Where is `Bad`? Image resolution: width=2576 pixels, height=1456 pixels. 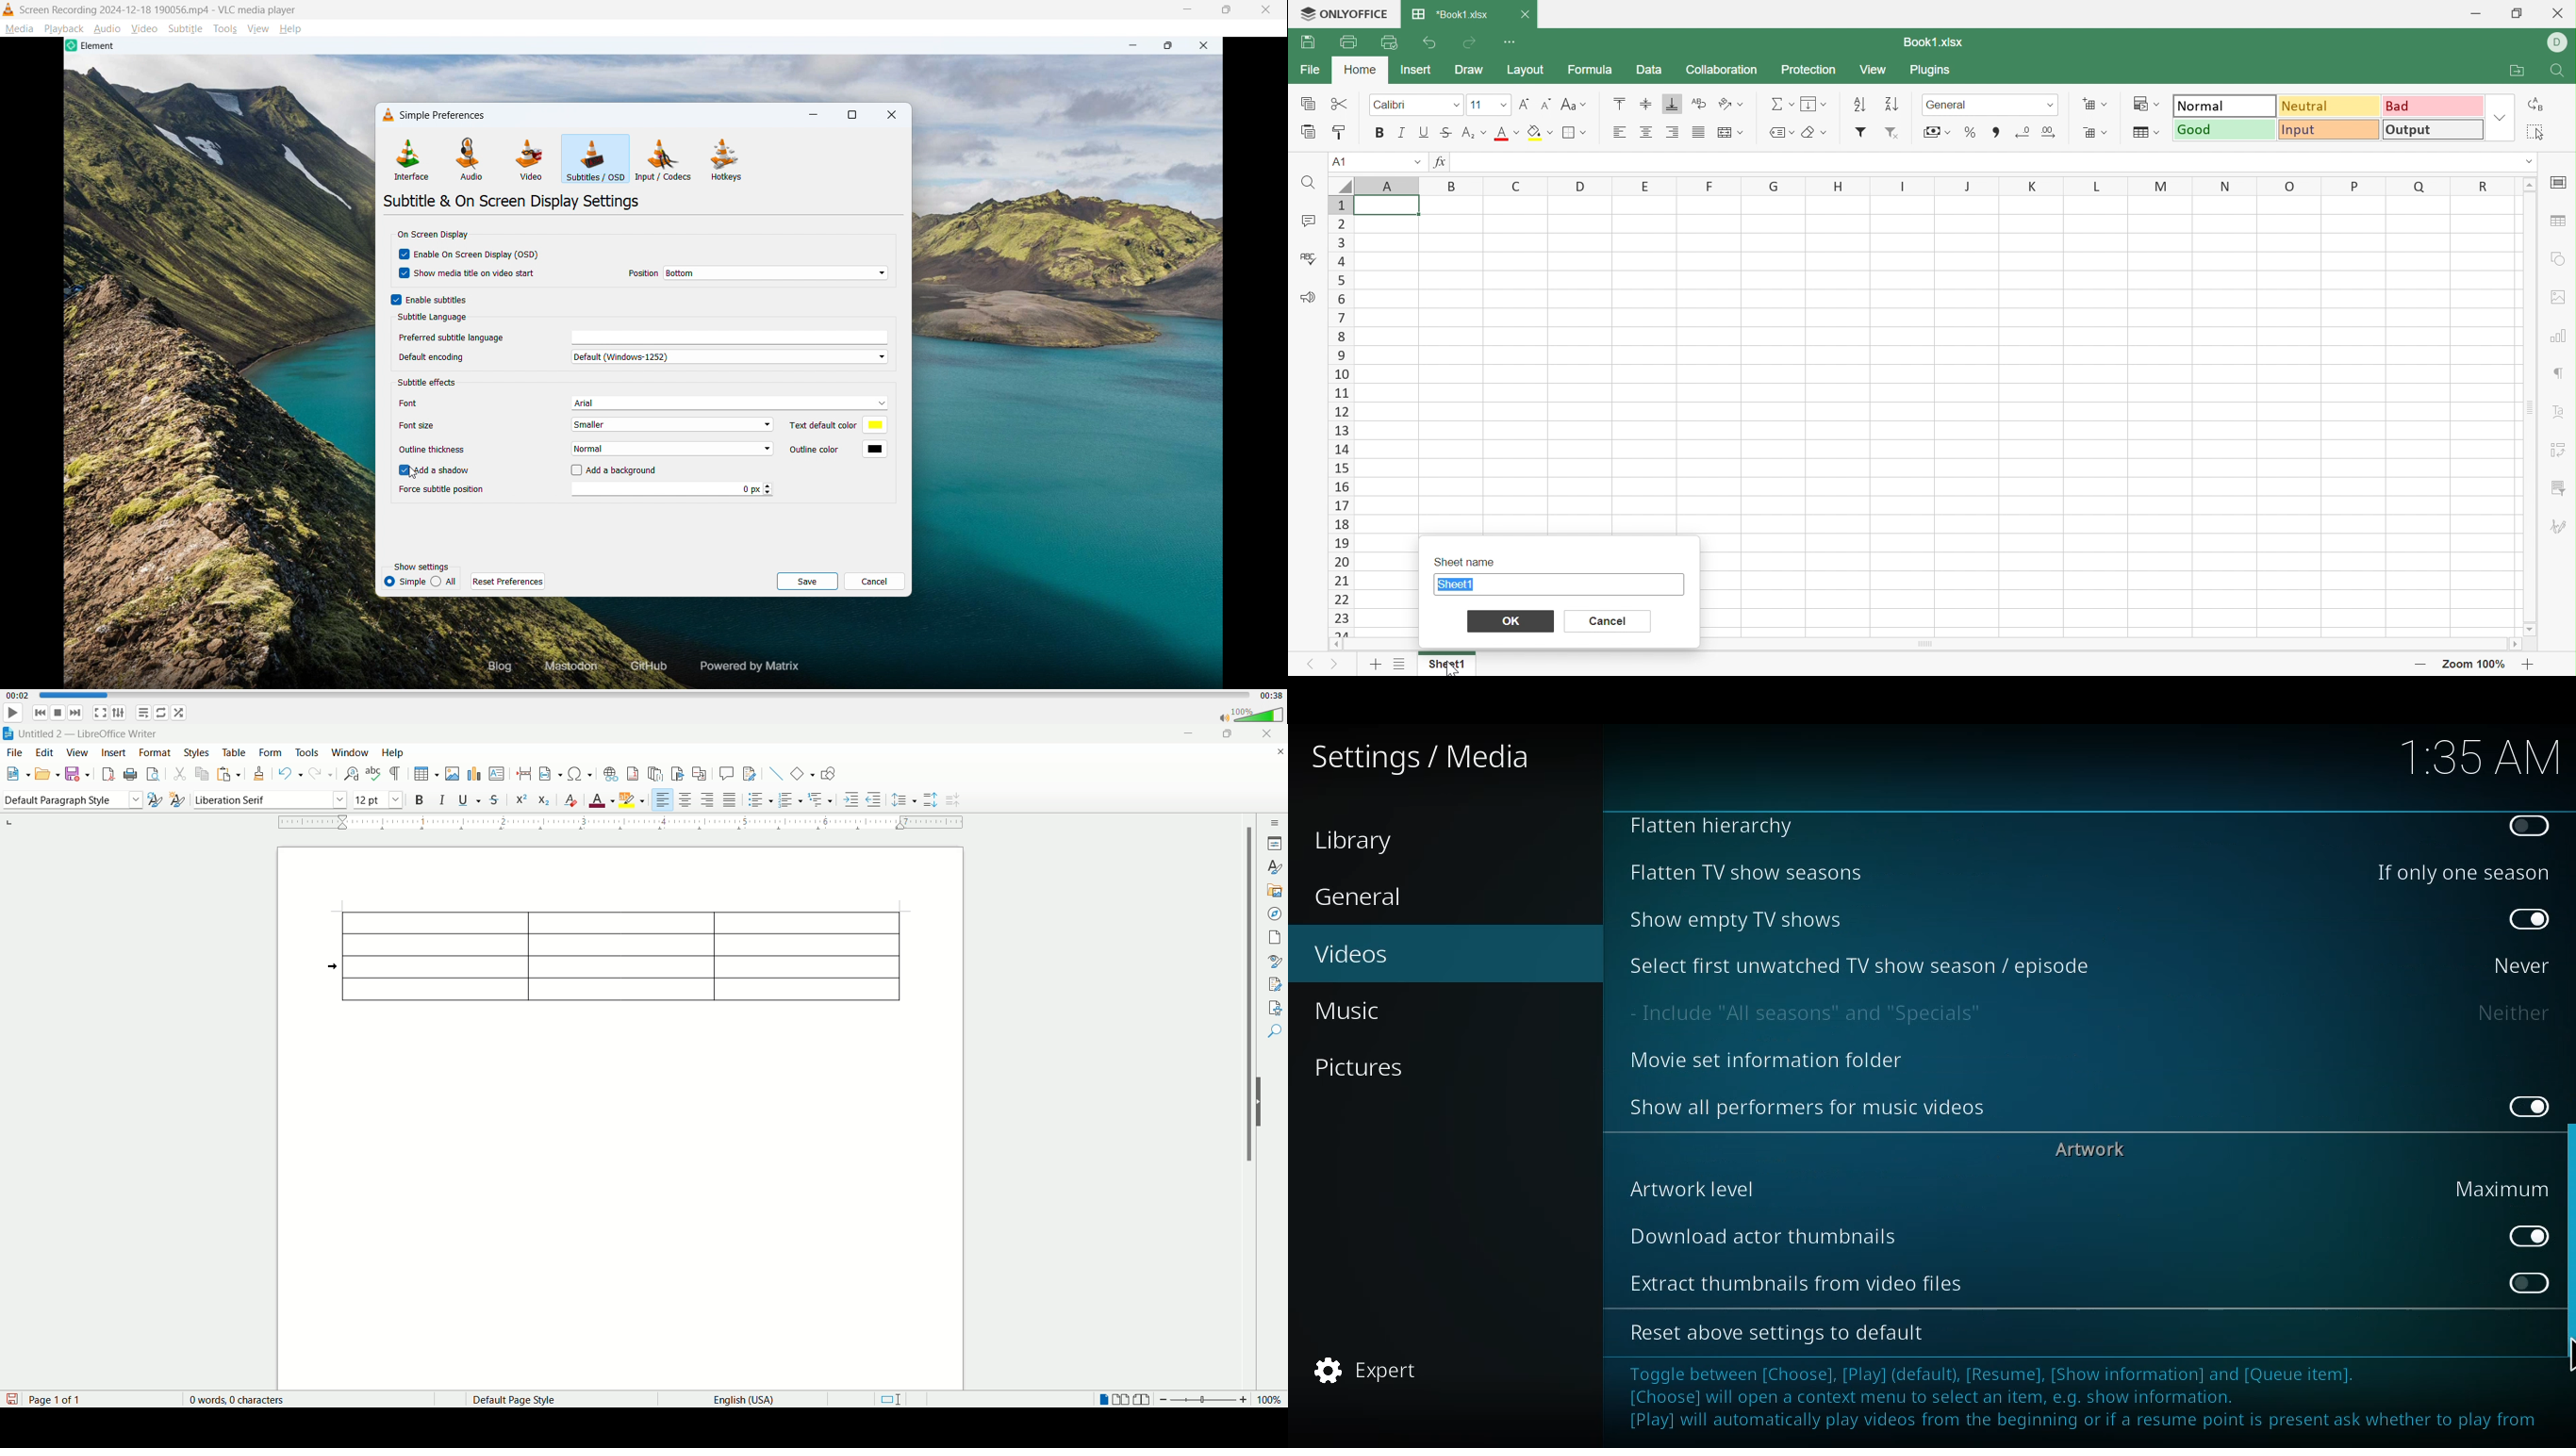
Bad is located at coordinates (2433, 105).